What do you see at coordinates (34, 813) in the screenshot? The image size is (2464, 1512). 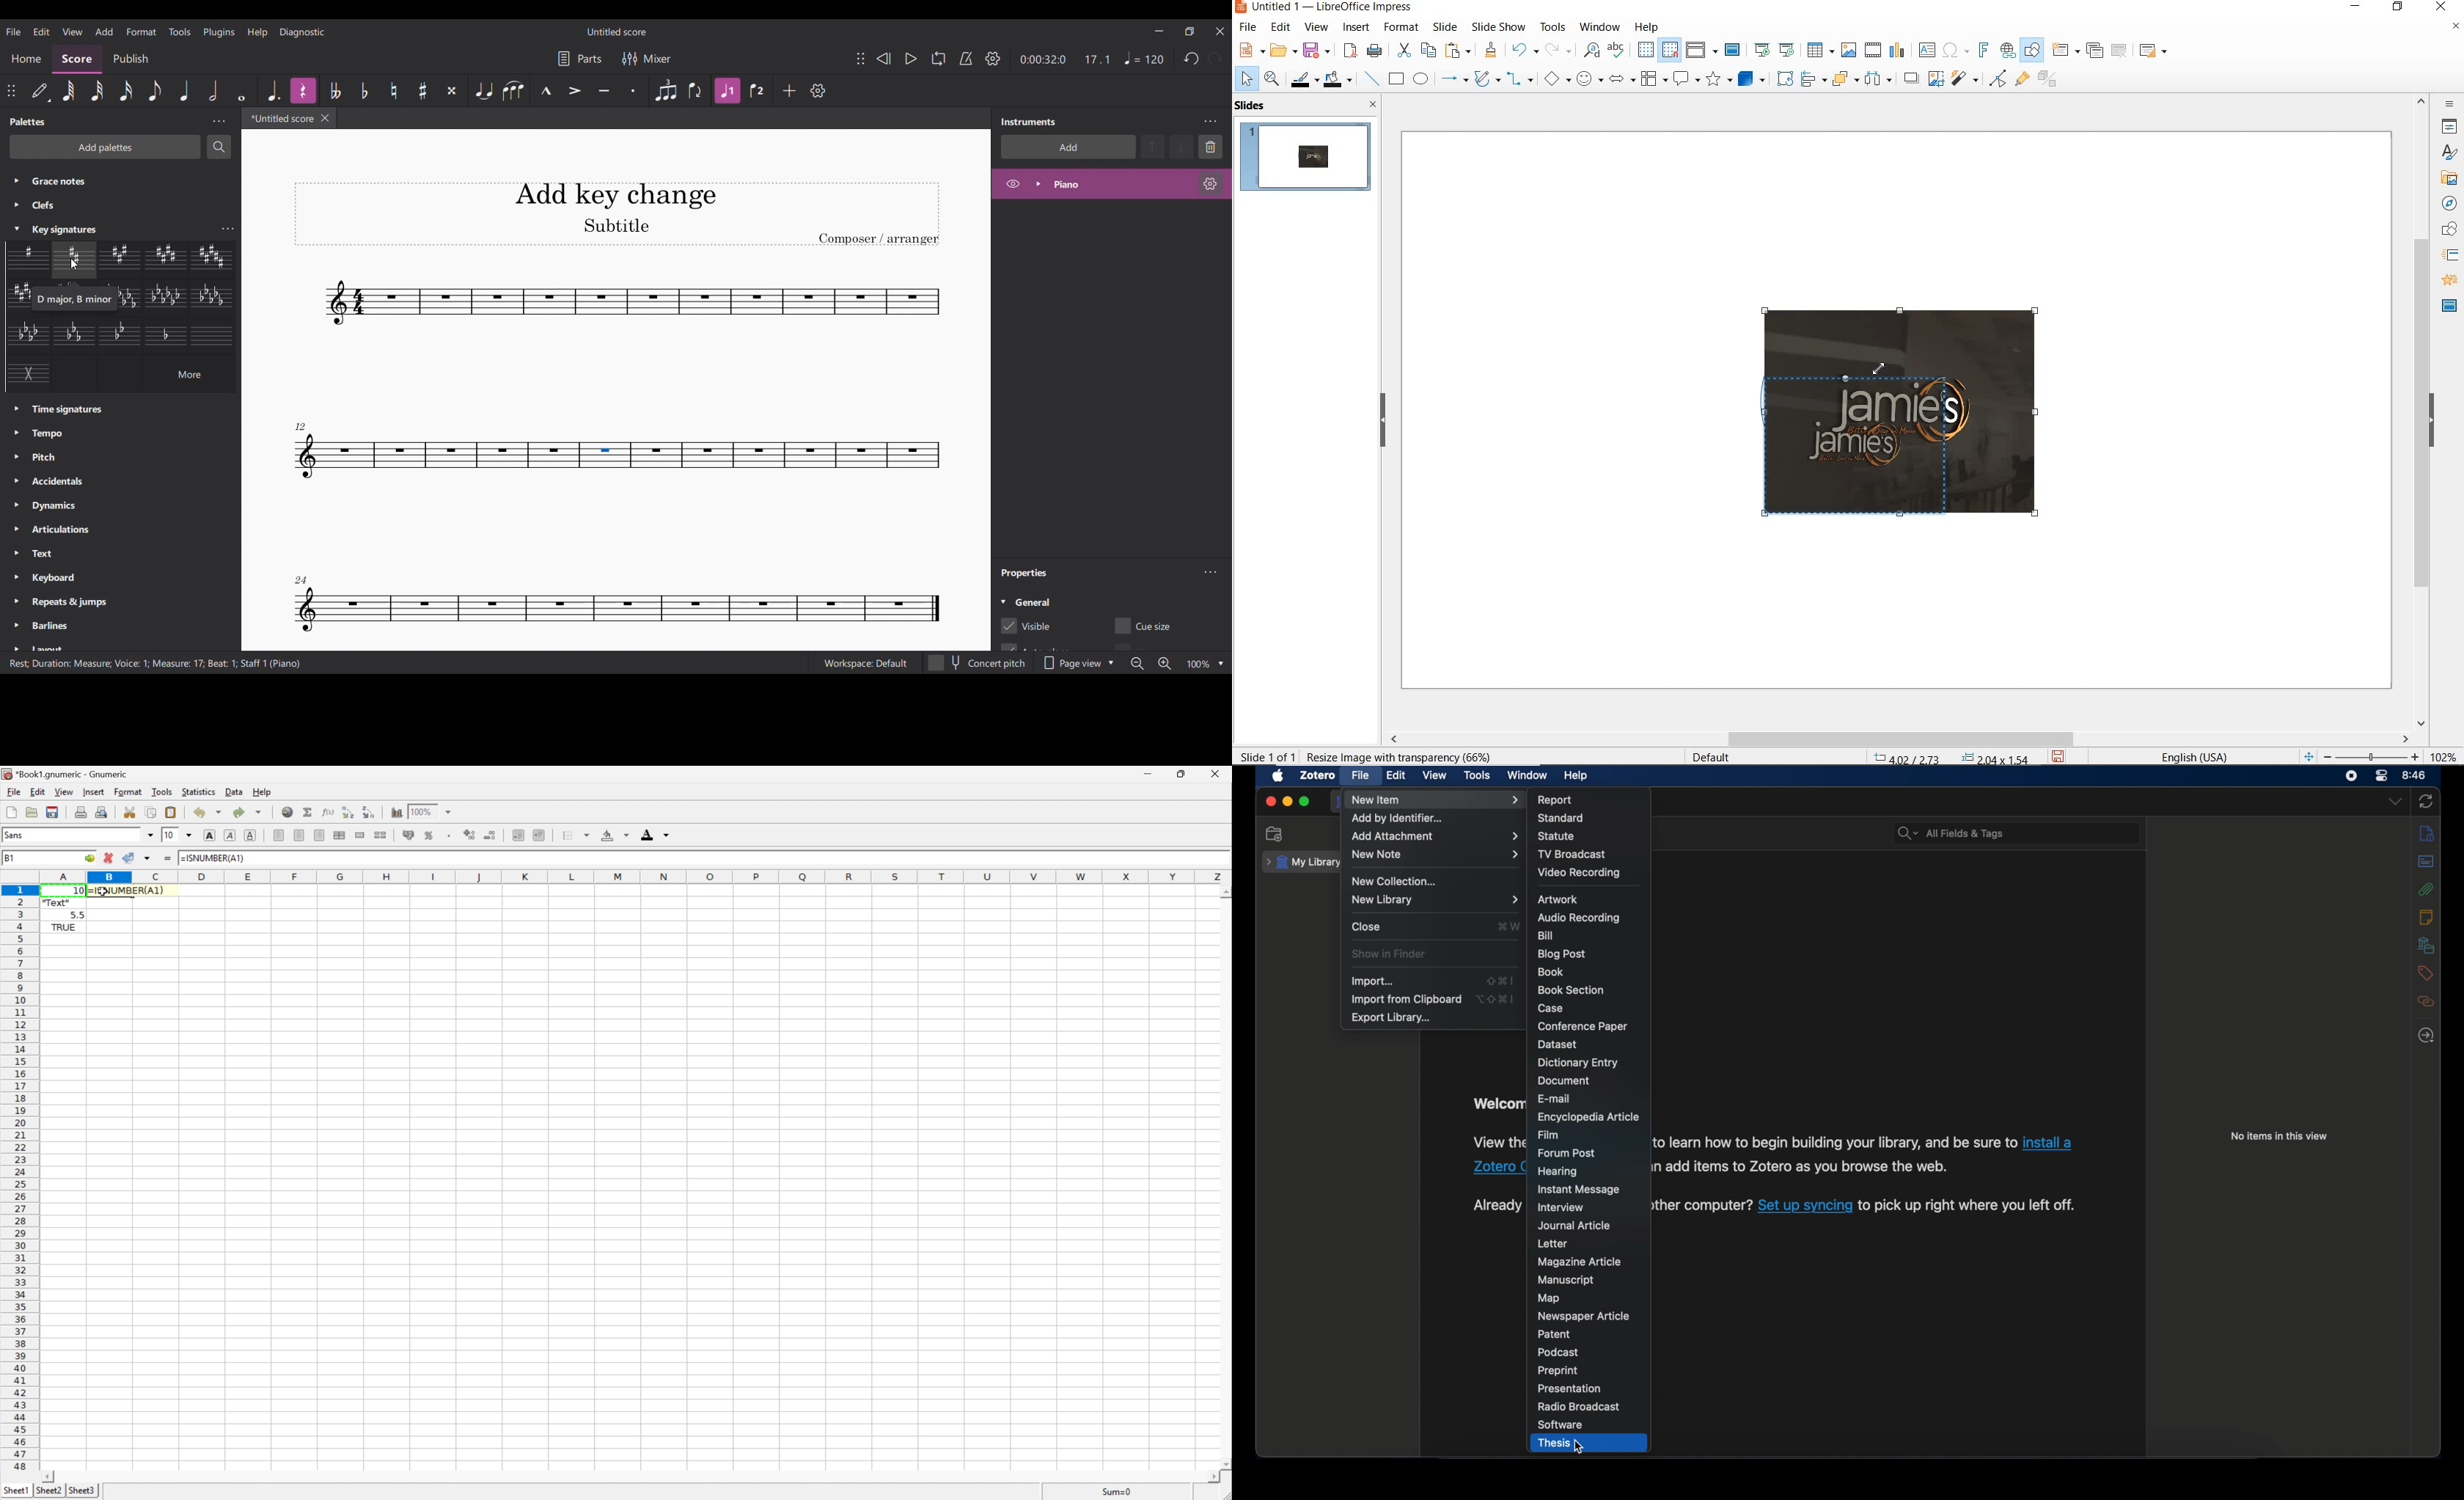 I see `Open a file` at bounding box center [34, 813].